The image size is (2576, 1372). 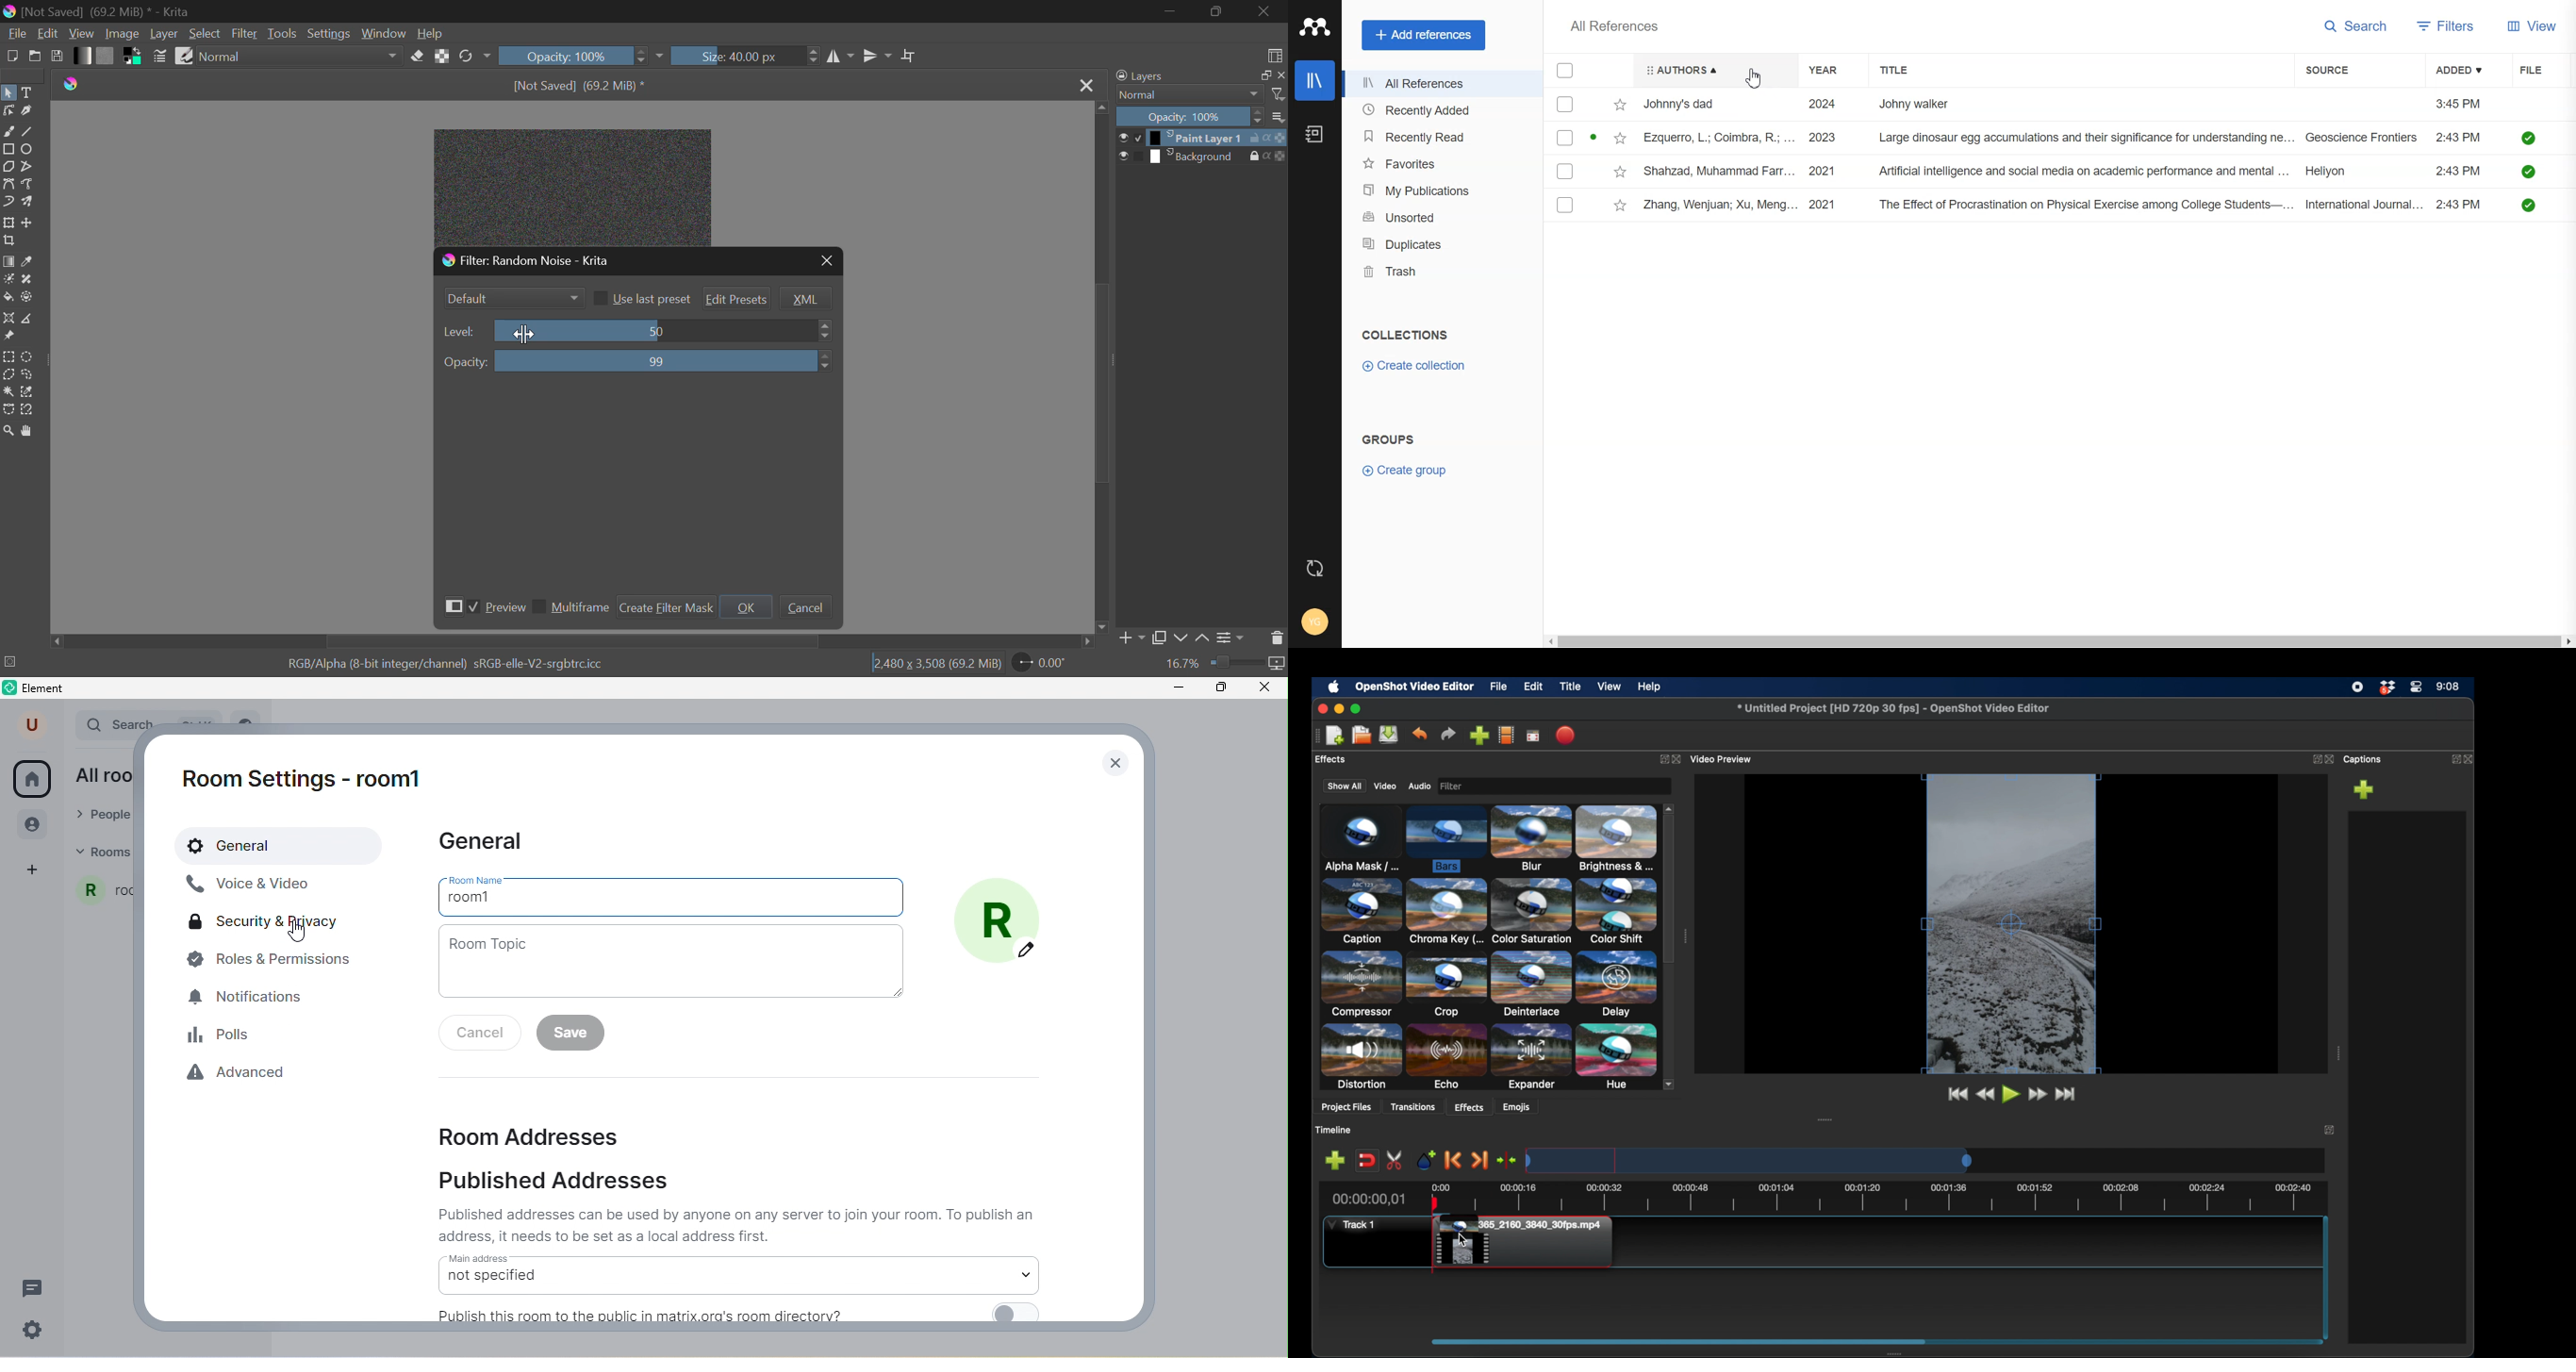 I want to click on View, so click(x=2536, y=27).